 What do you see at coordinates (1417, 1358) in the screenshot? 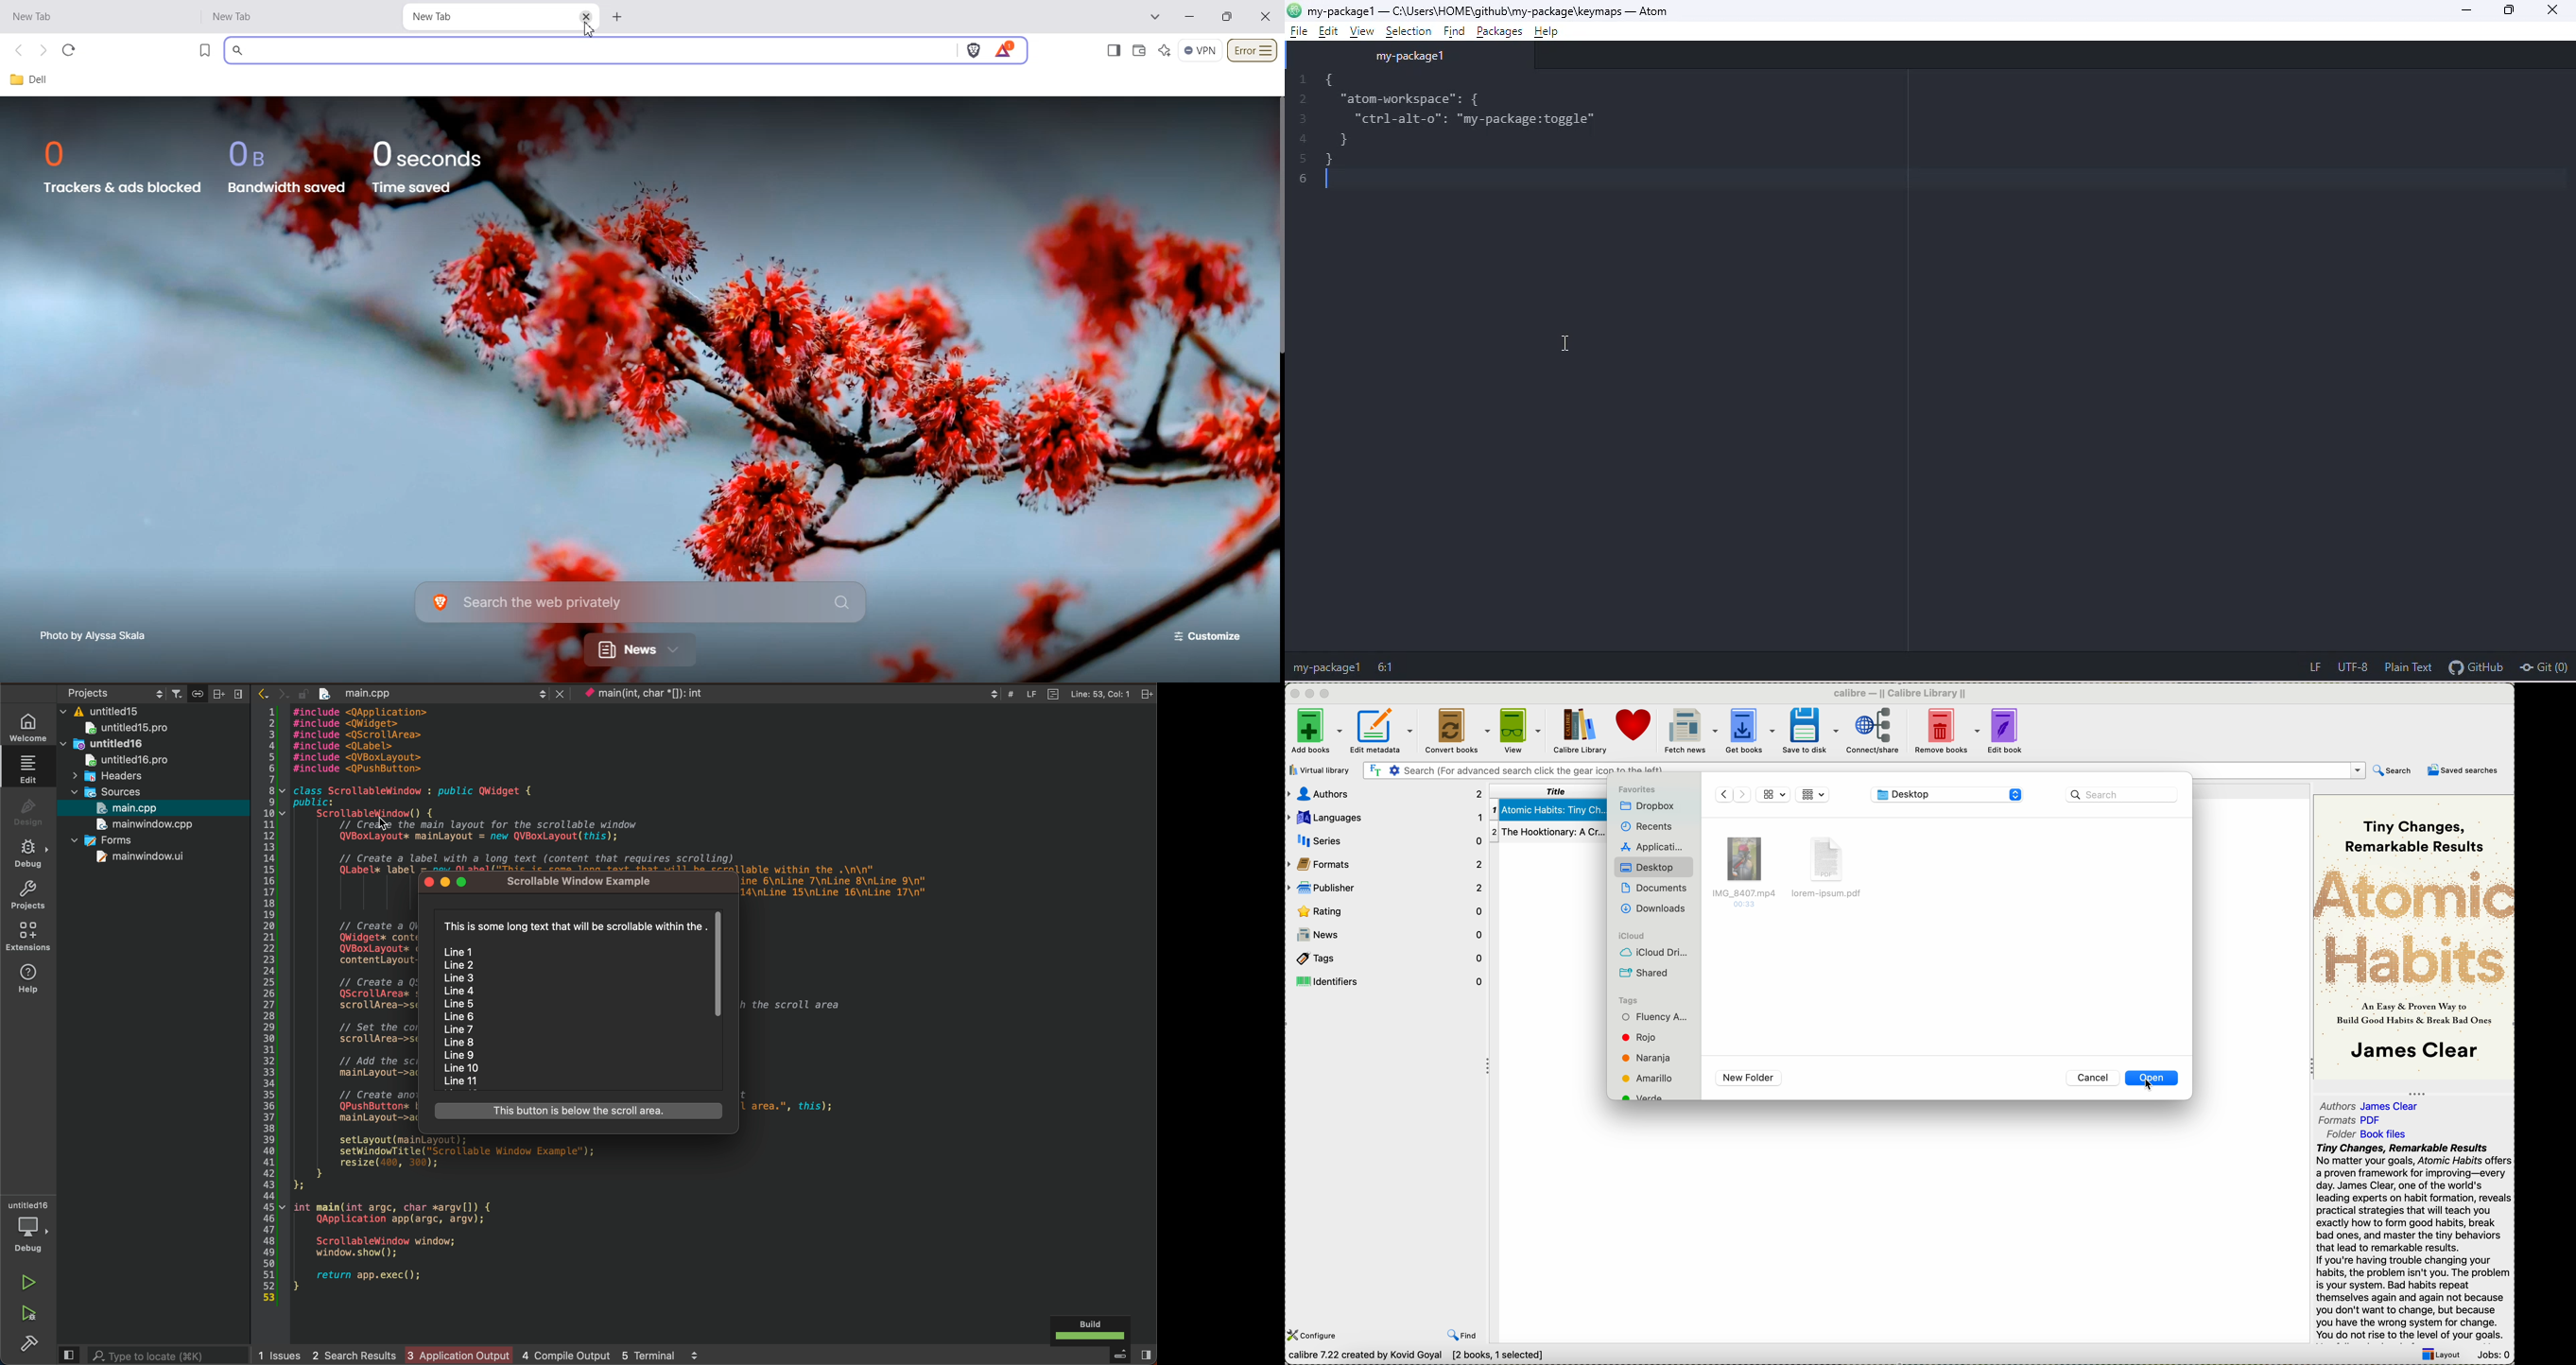
I see `Calibre 7.22 created by Kavid Goyal [2 books ,selected 1]` at bounding box center [1417, 1358].